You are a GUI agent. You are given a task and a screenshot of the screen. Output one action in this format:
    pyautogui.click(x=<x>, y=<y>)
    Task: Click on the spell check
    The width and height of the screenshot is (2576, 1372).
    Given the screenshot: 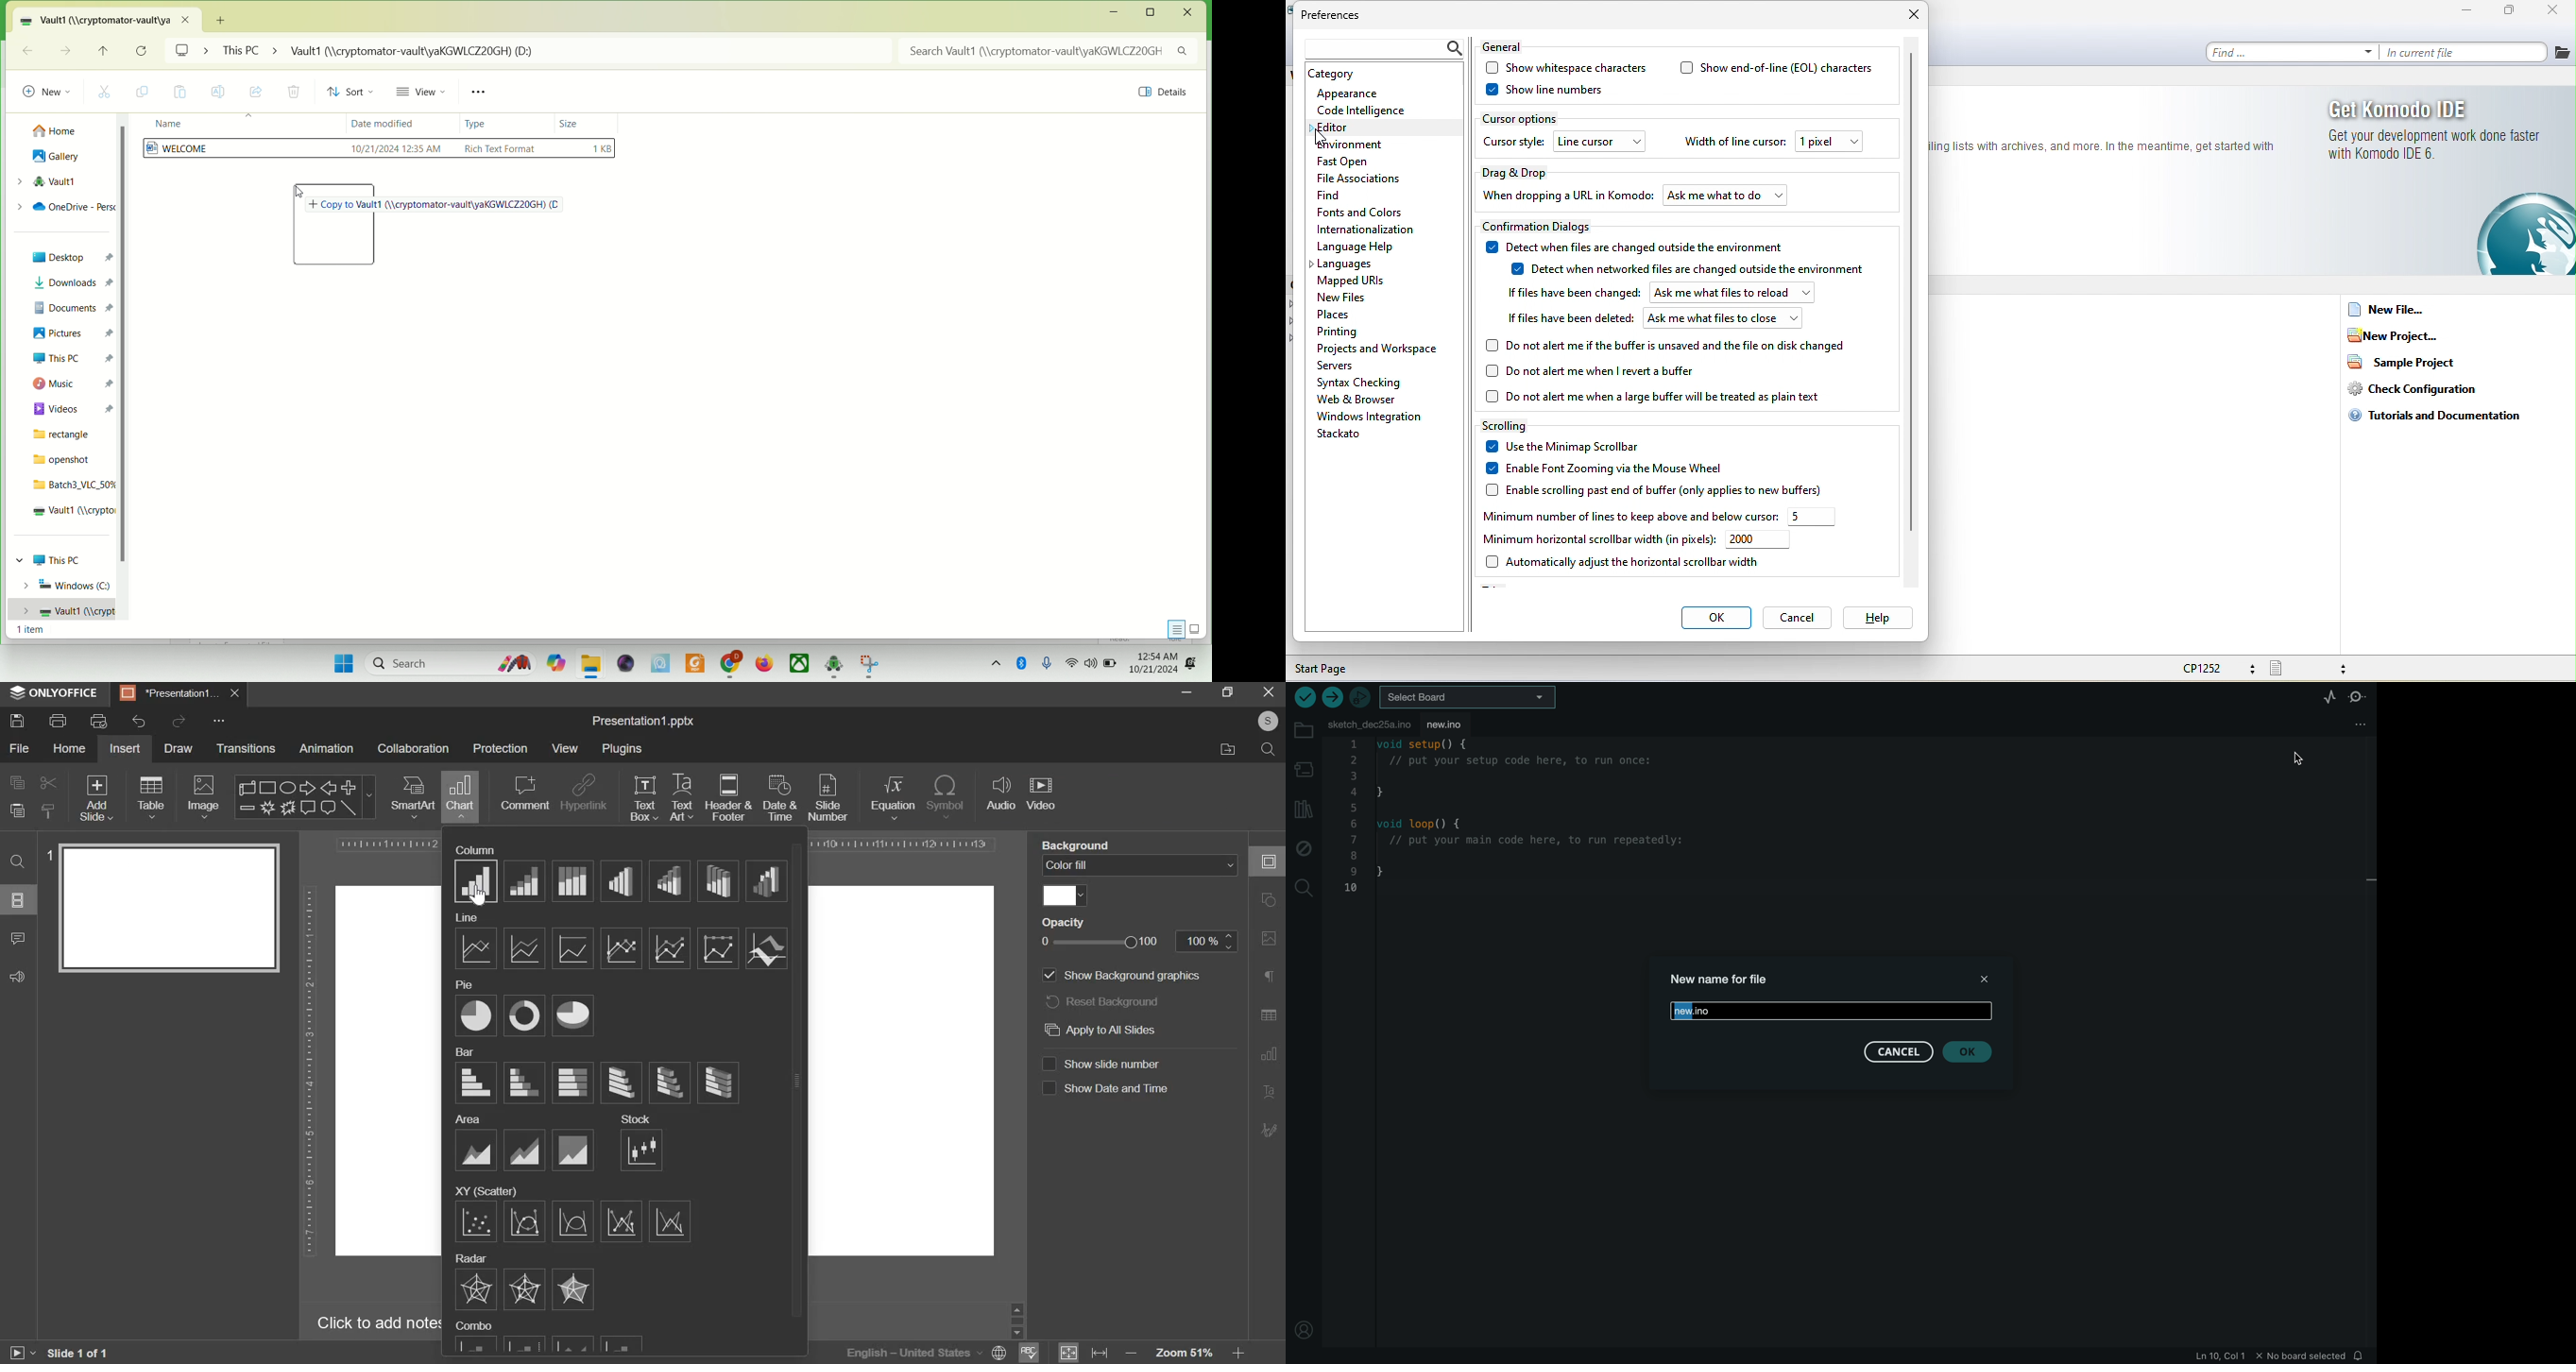 What is the action you would take?
    pyautogui.click(x=1030, y=1352)
    